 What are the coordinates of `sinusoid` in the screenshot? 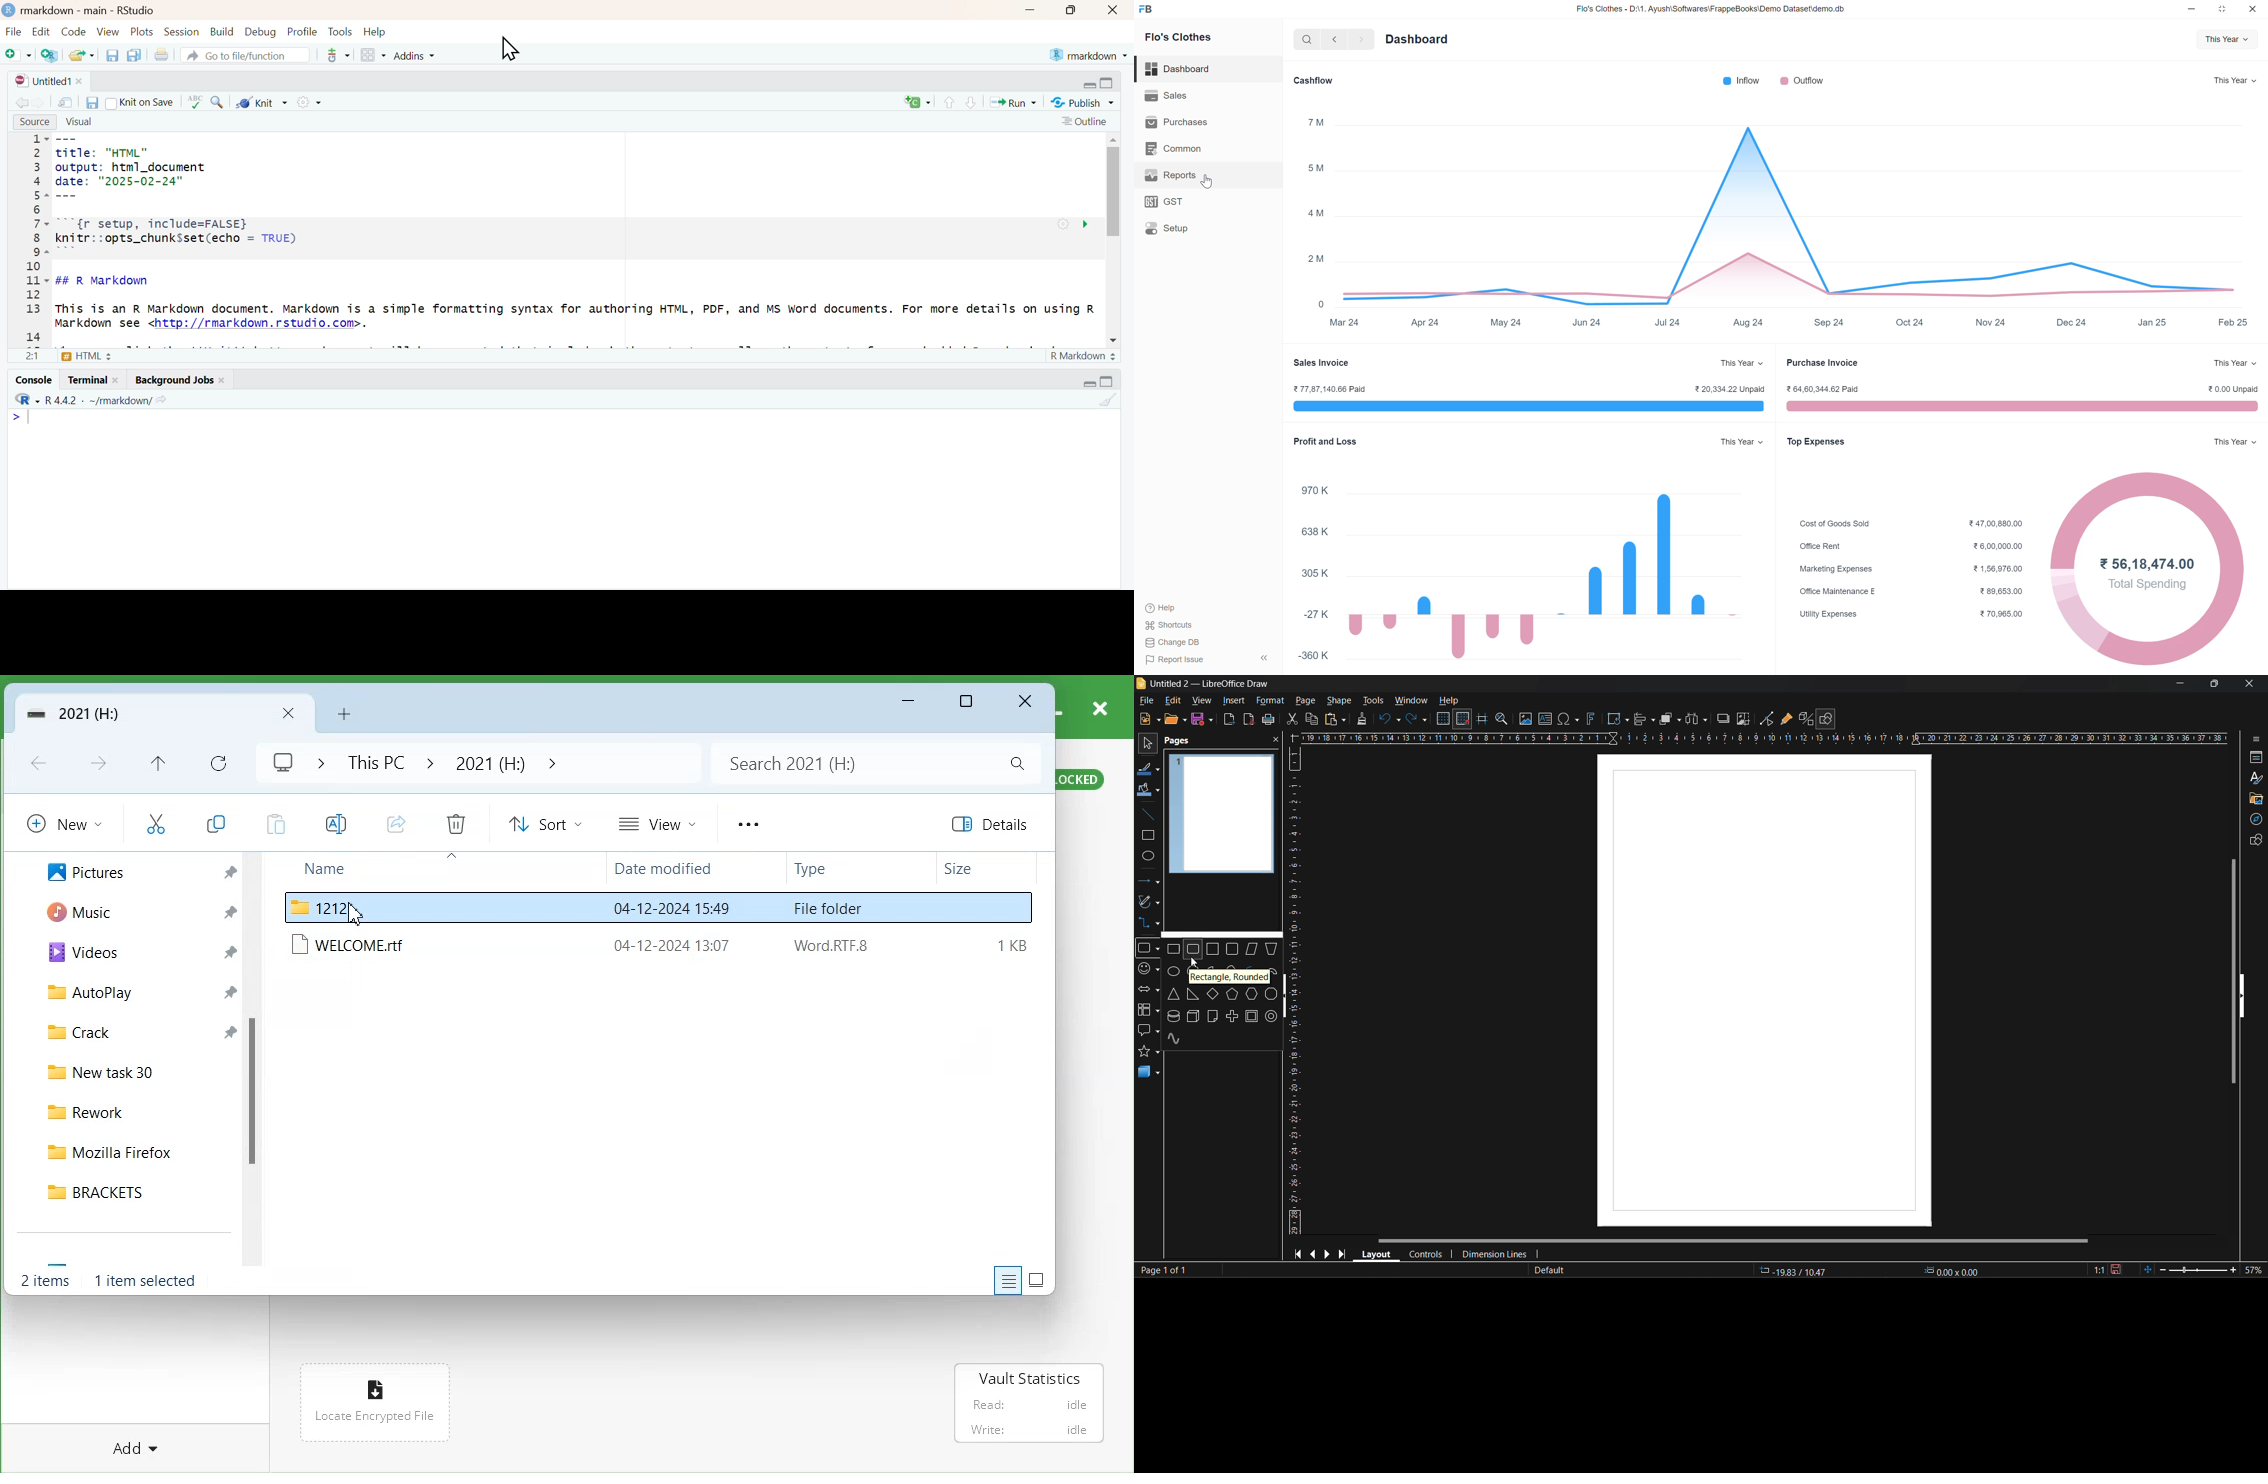 It's located at (1175, 1039).